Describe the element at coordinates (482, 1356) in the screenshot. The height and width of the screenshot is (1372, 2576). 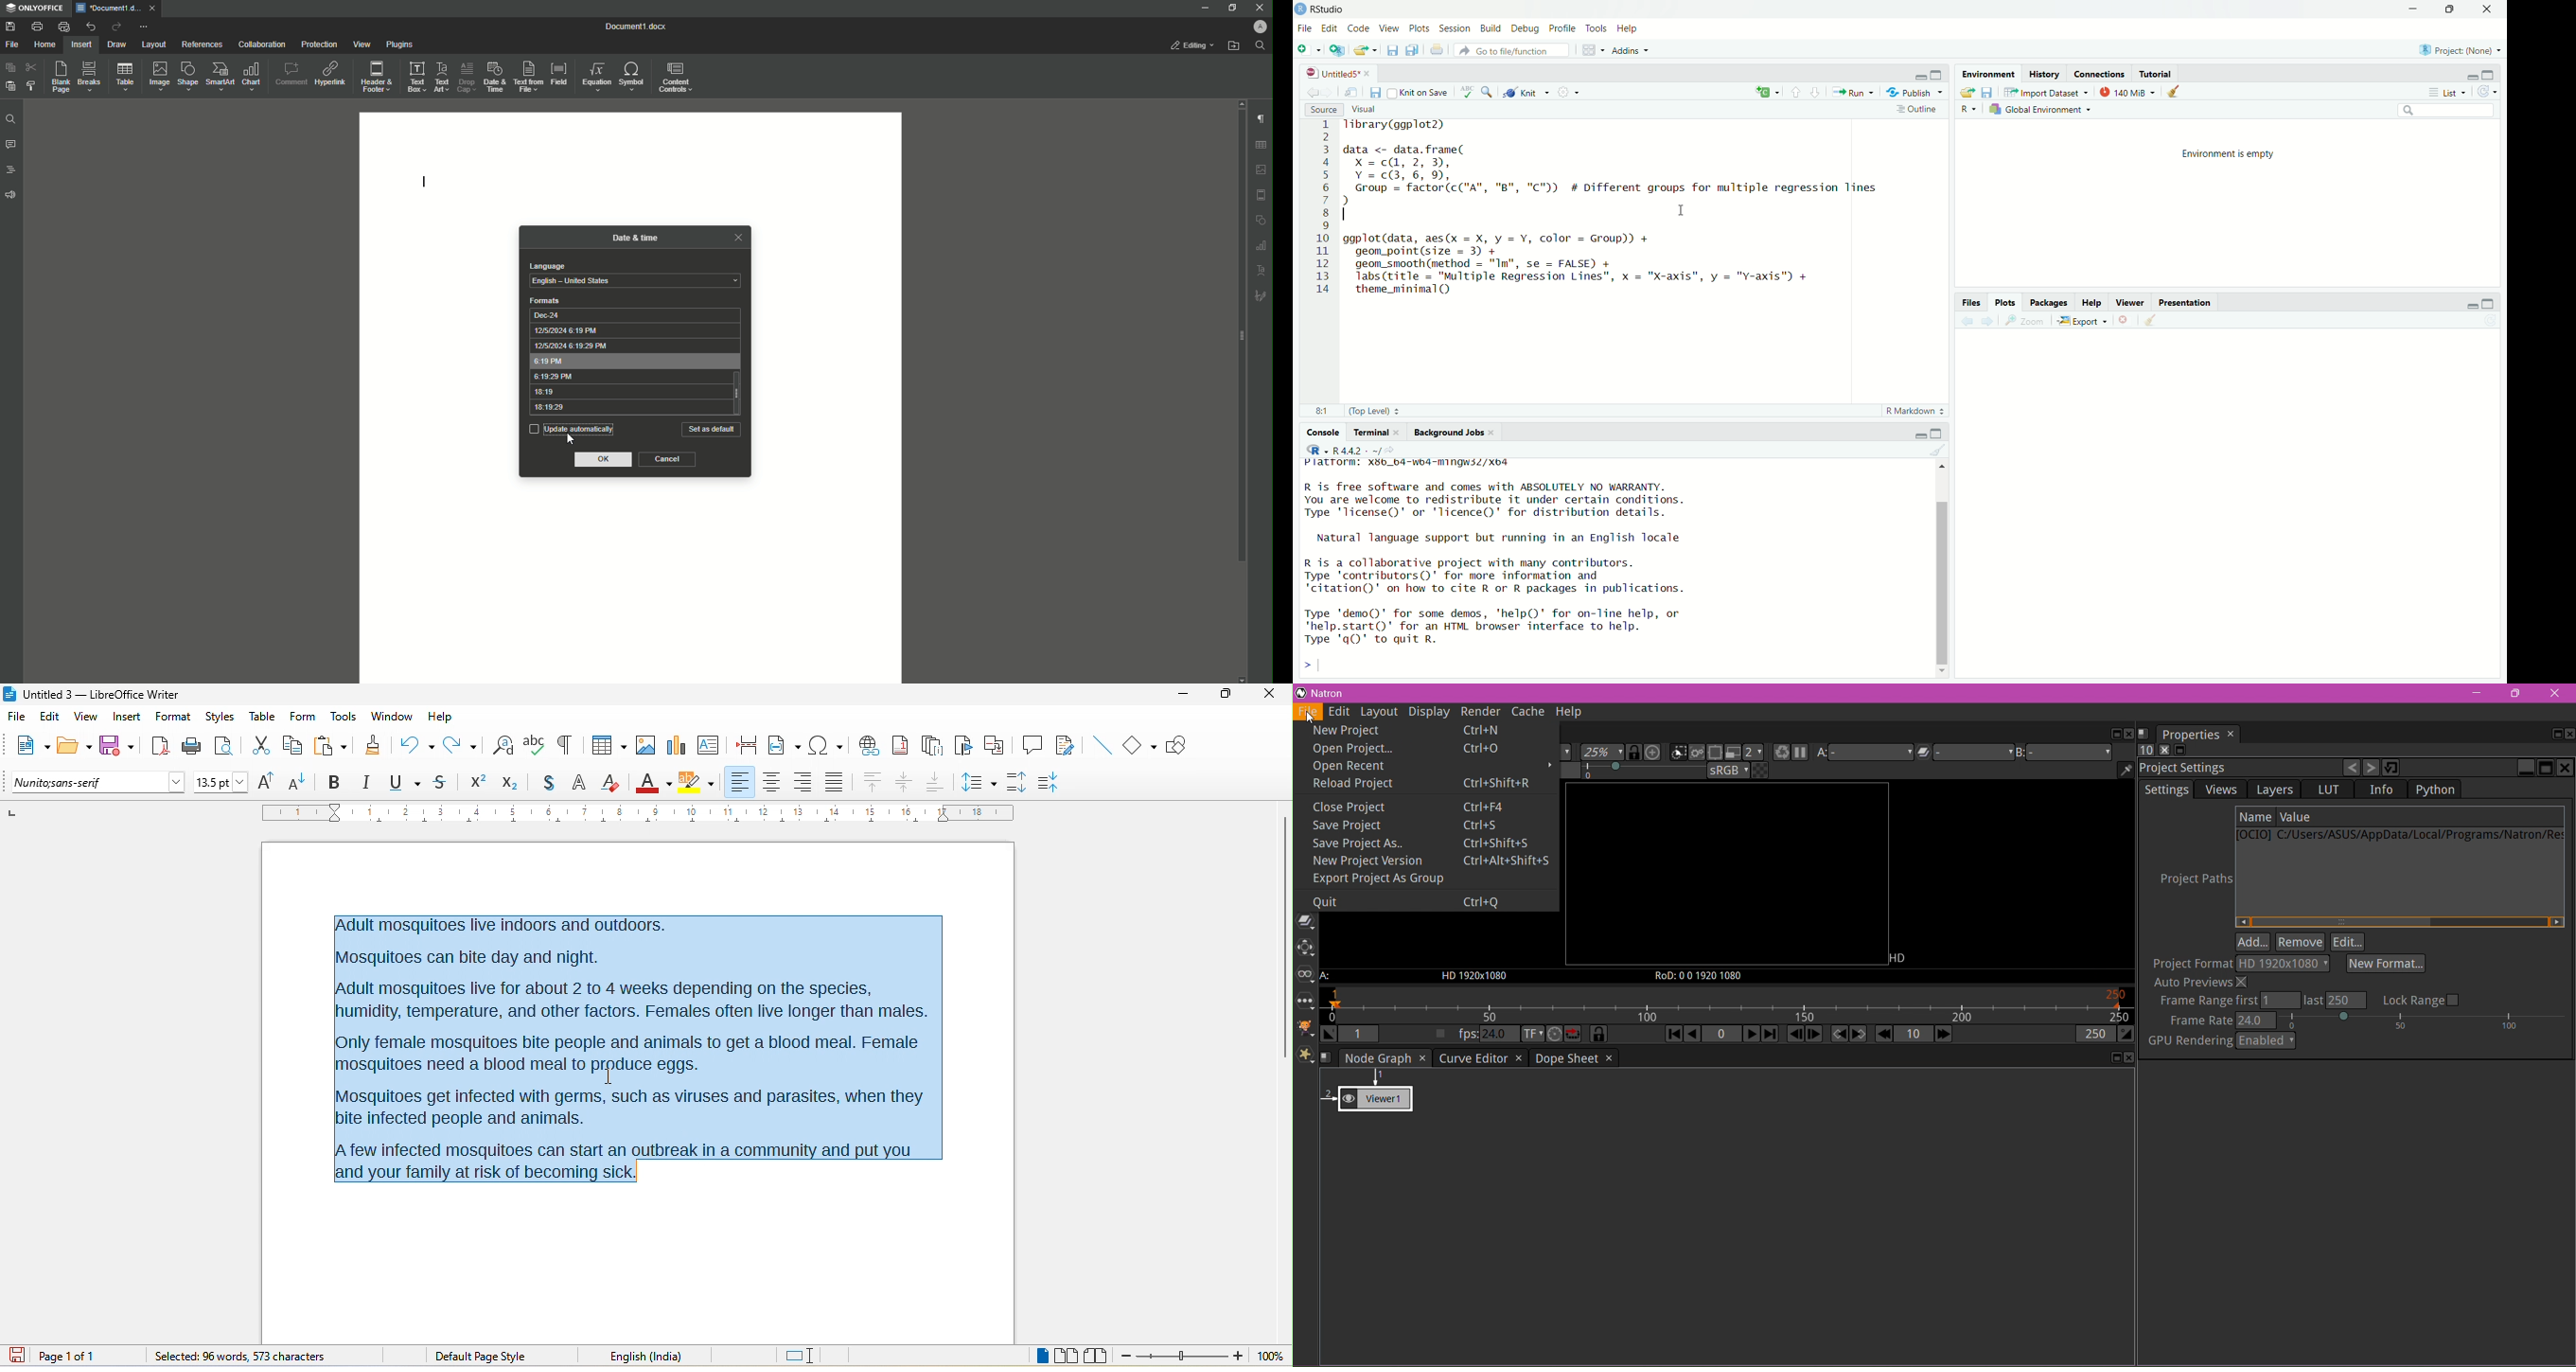
I see `default page style` at that location.